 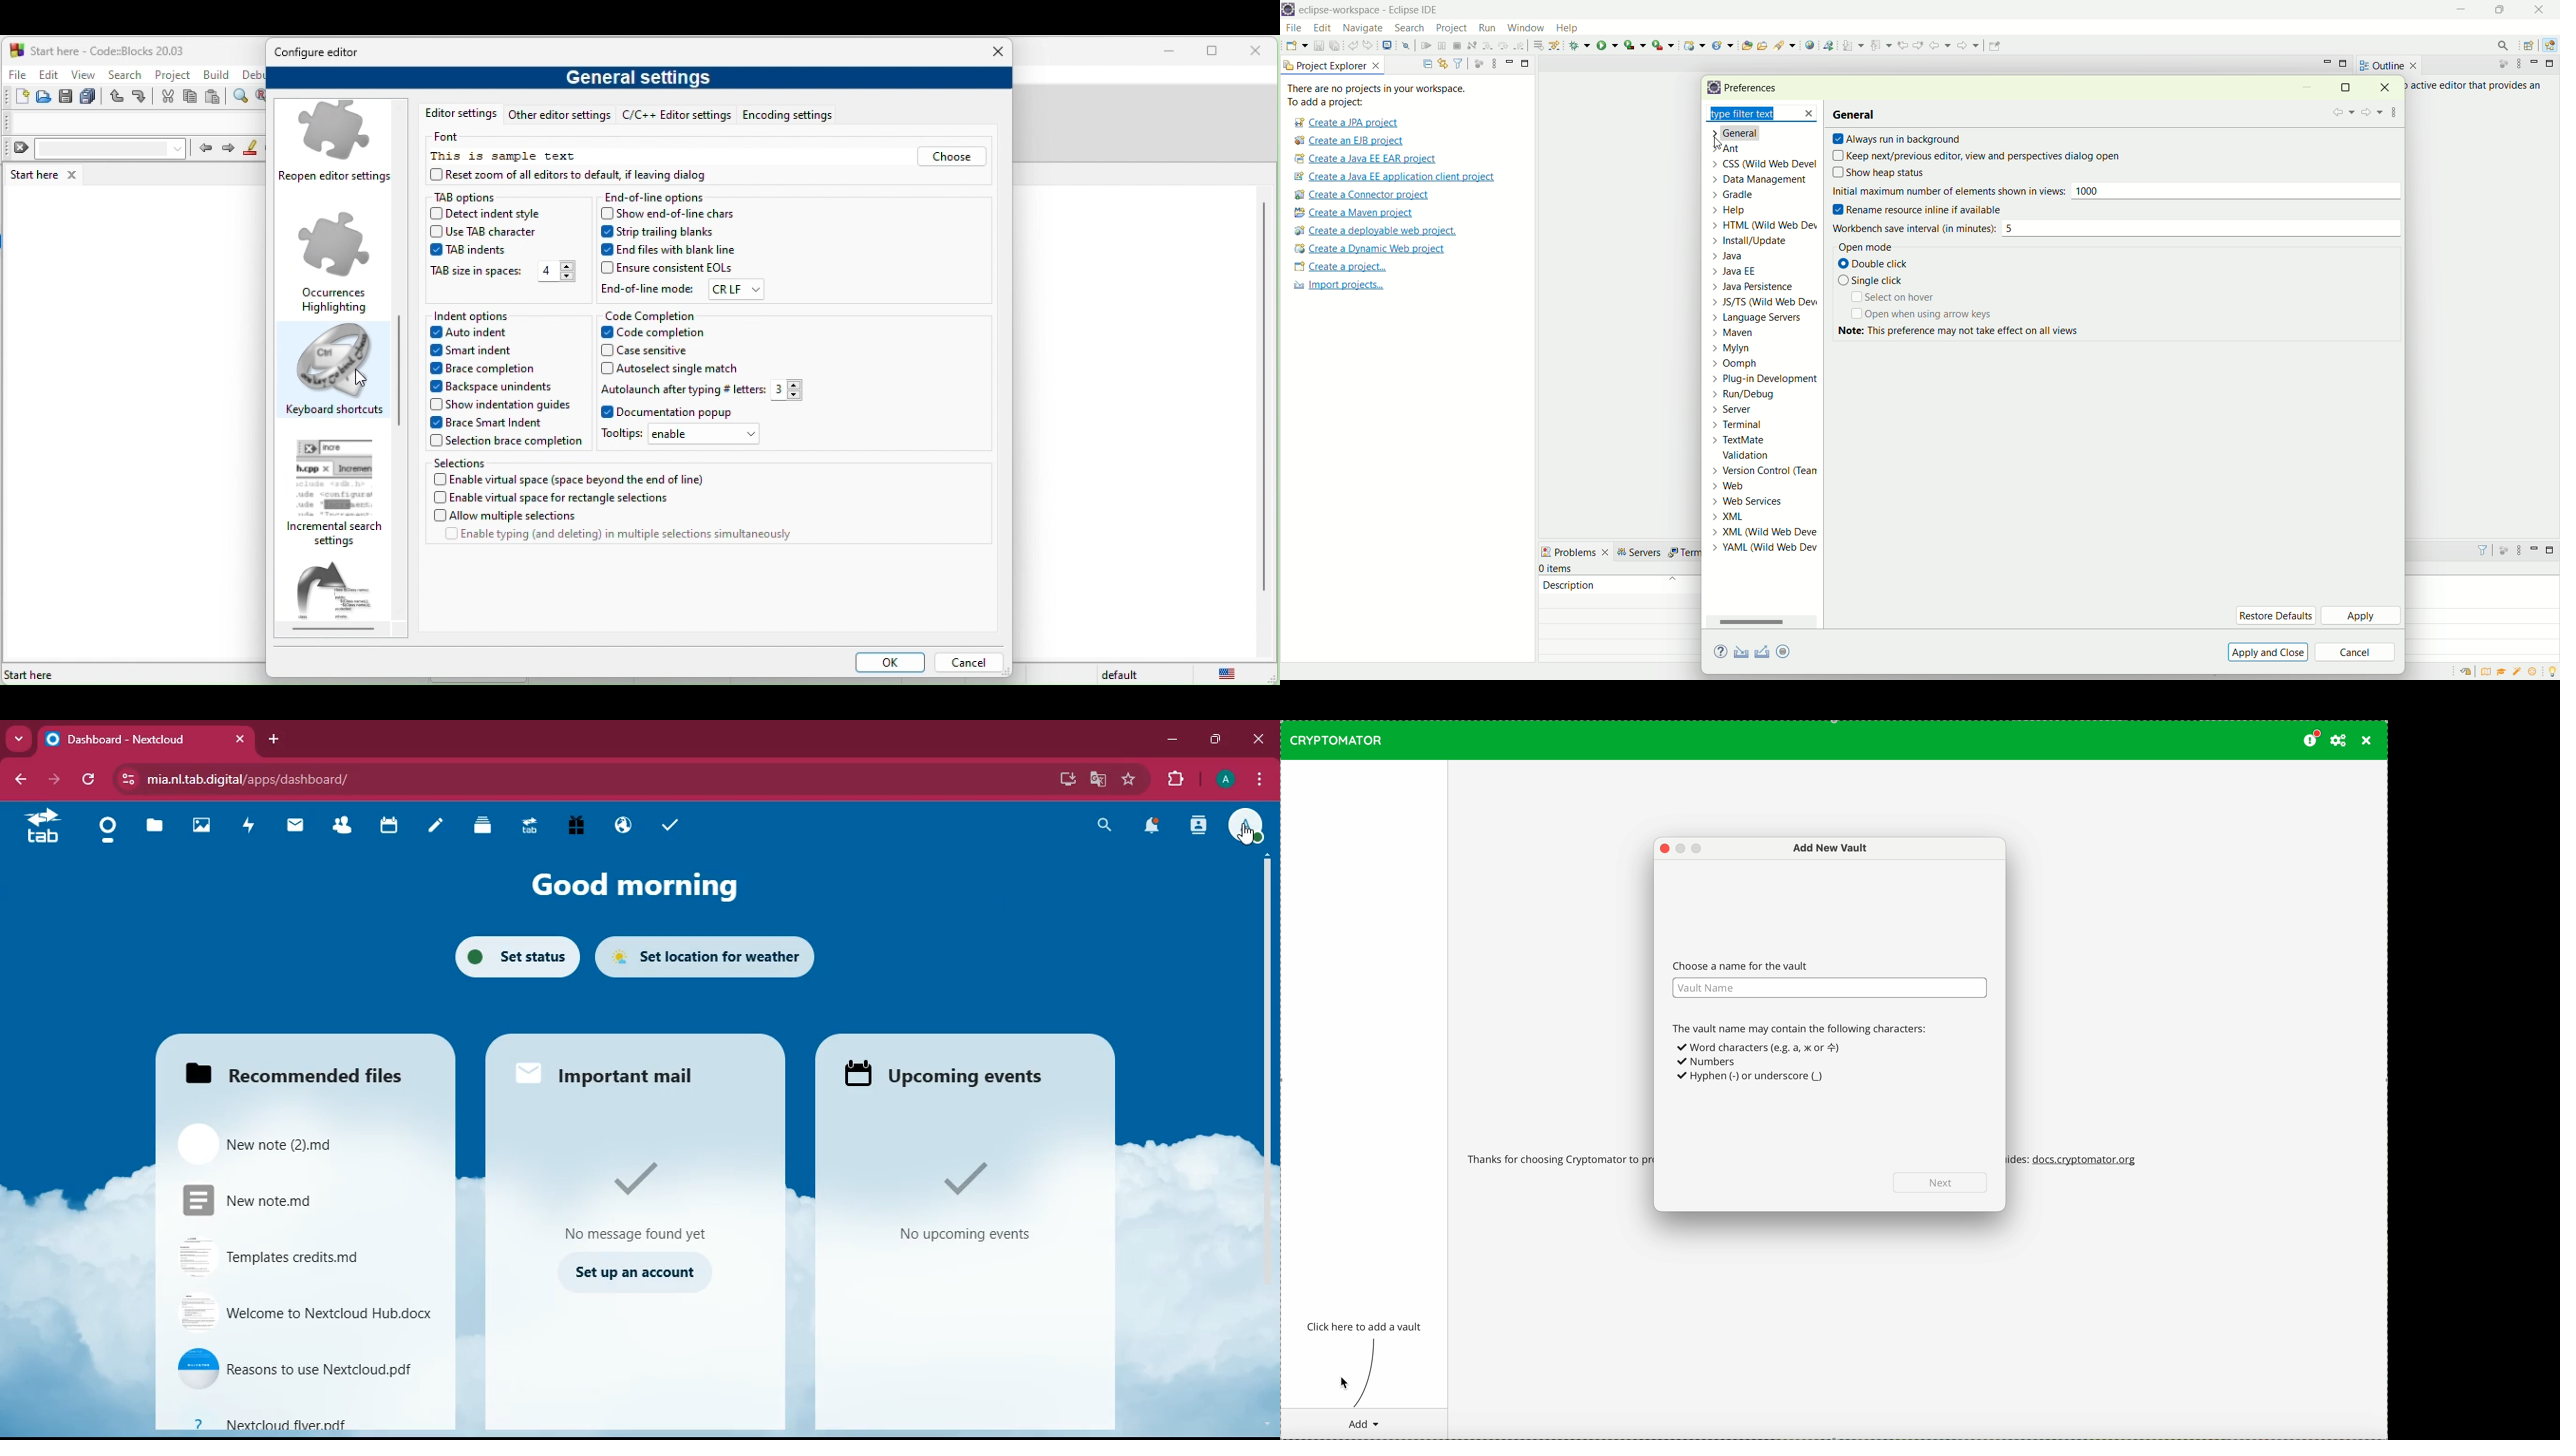 What do you see at coordinates (577, 825) in the screenshot?
I see `gift` at bounding box center [577, 825].